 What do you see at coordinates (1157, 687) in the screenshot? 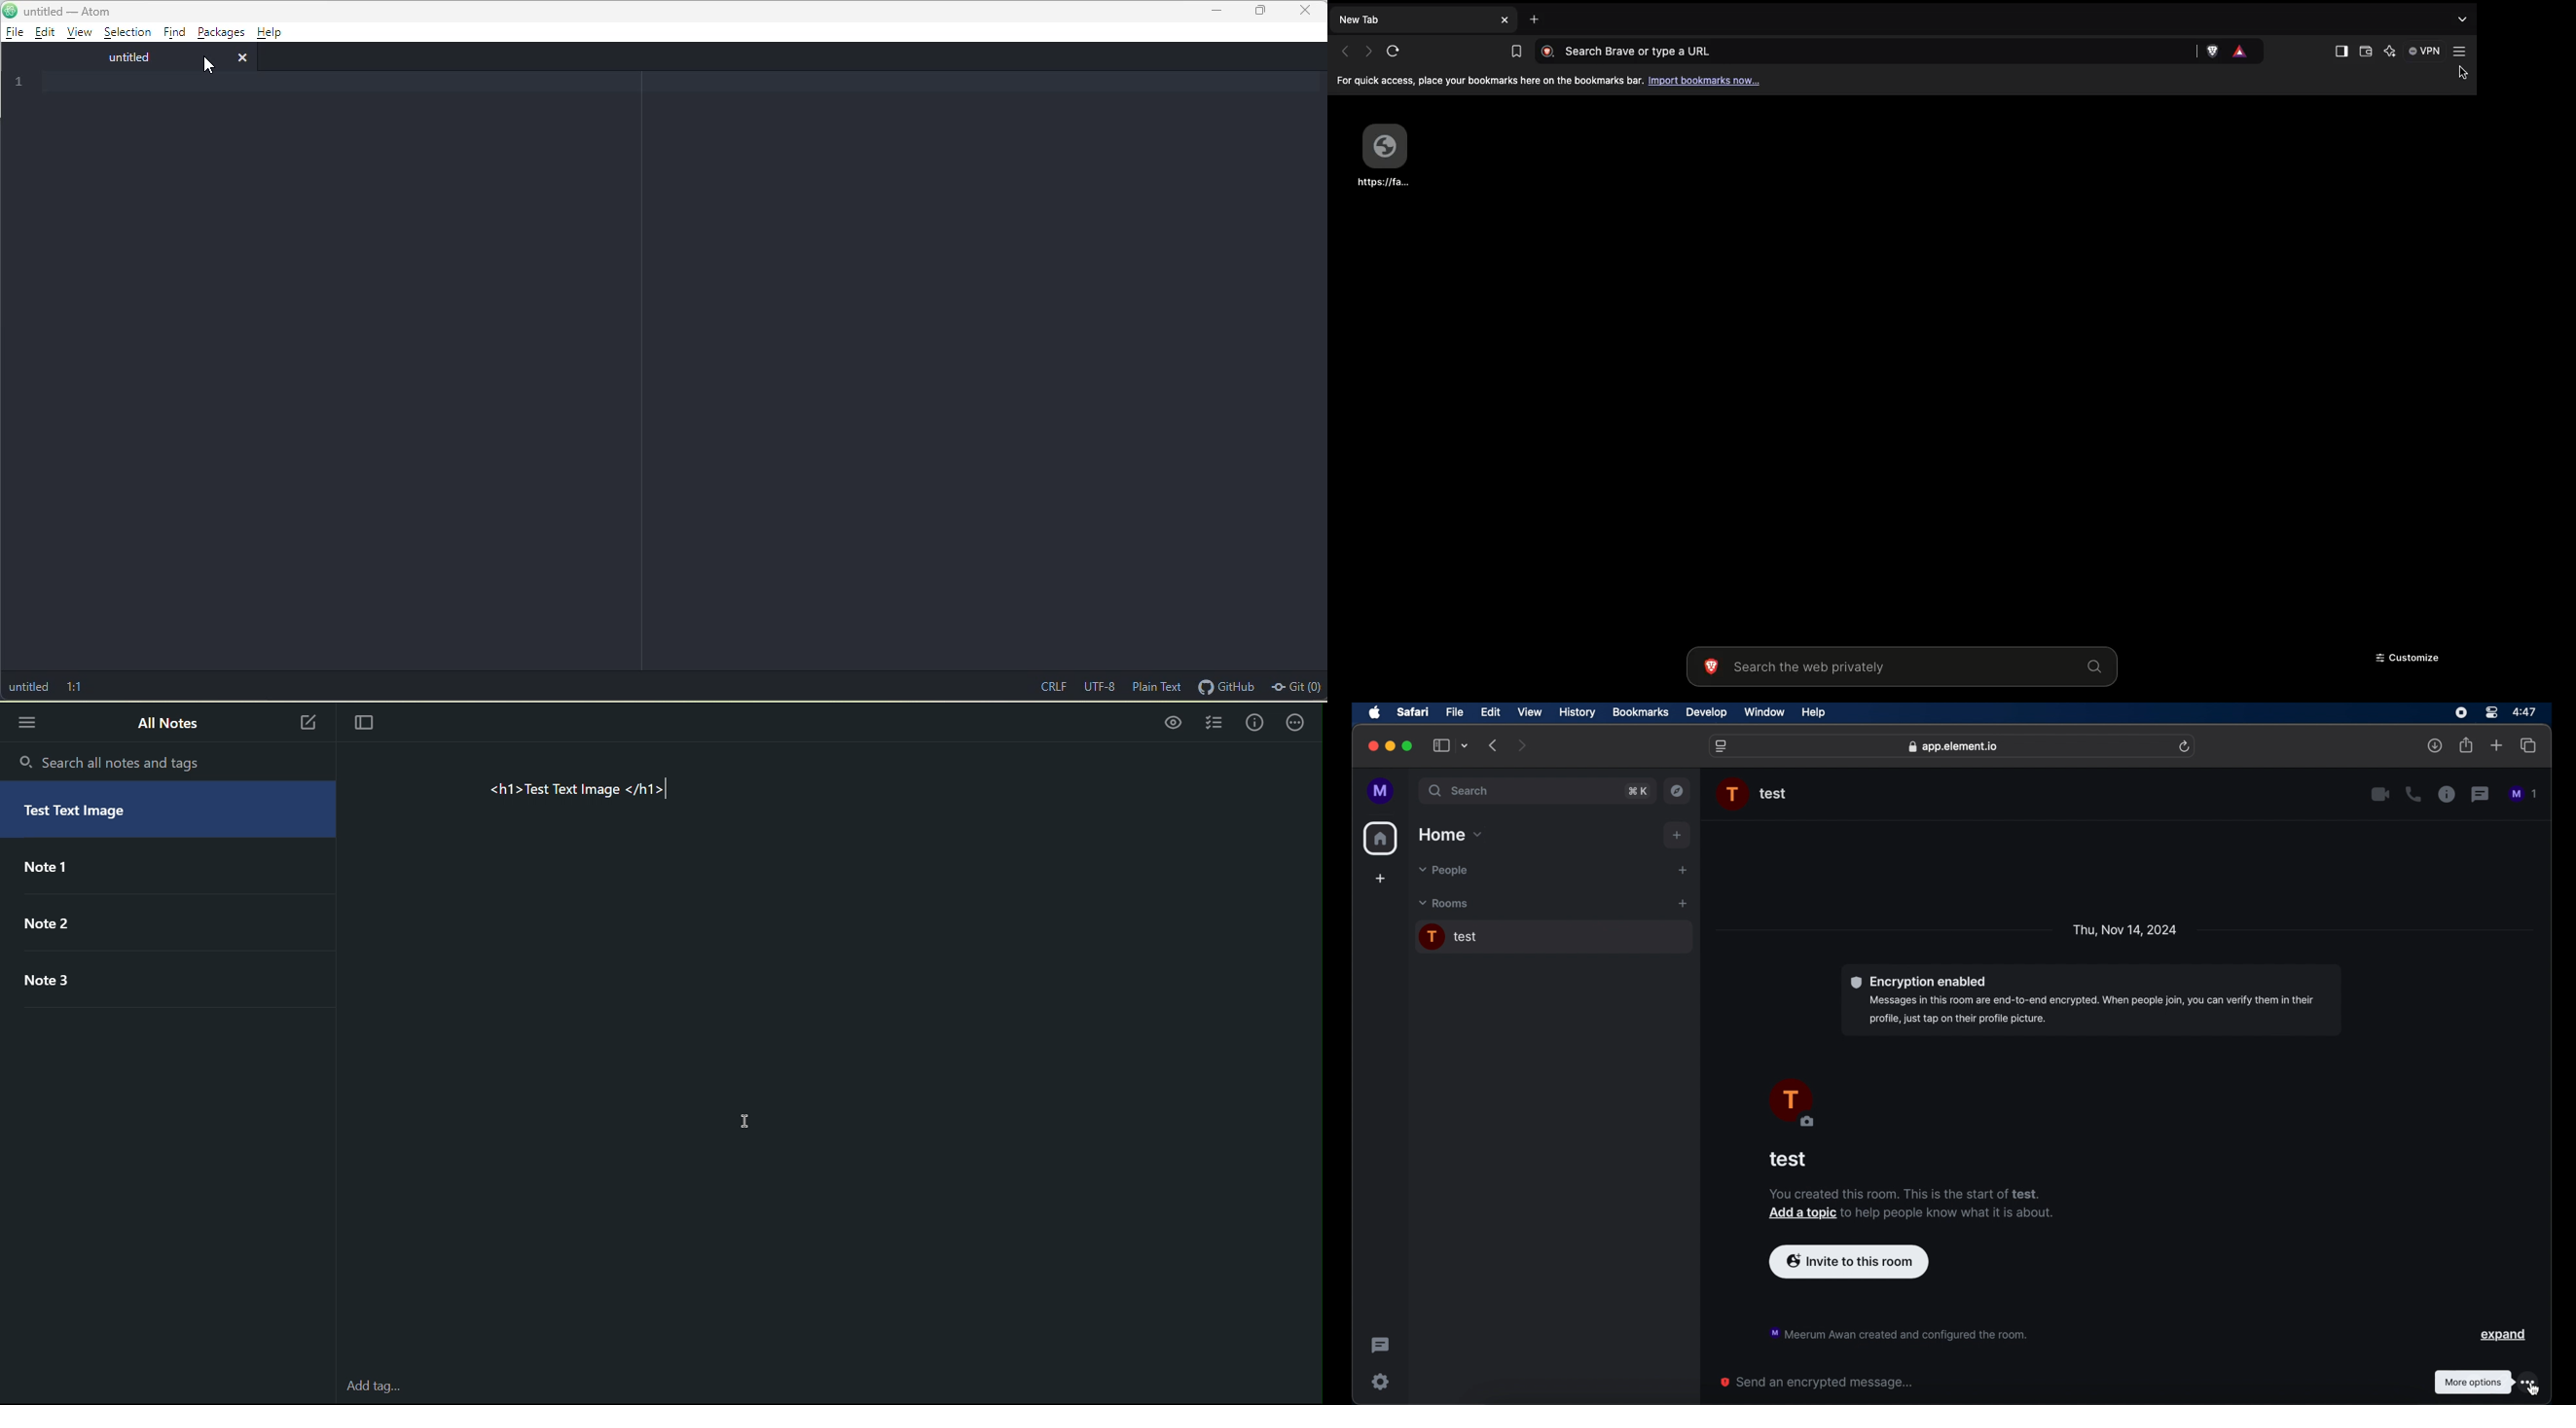
I see `plain text` at bounding box center [1157, 687].